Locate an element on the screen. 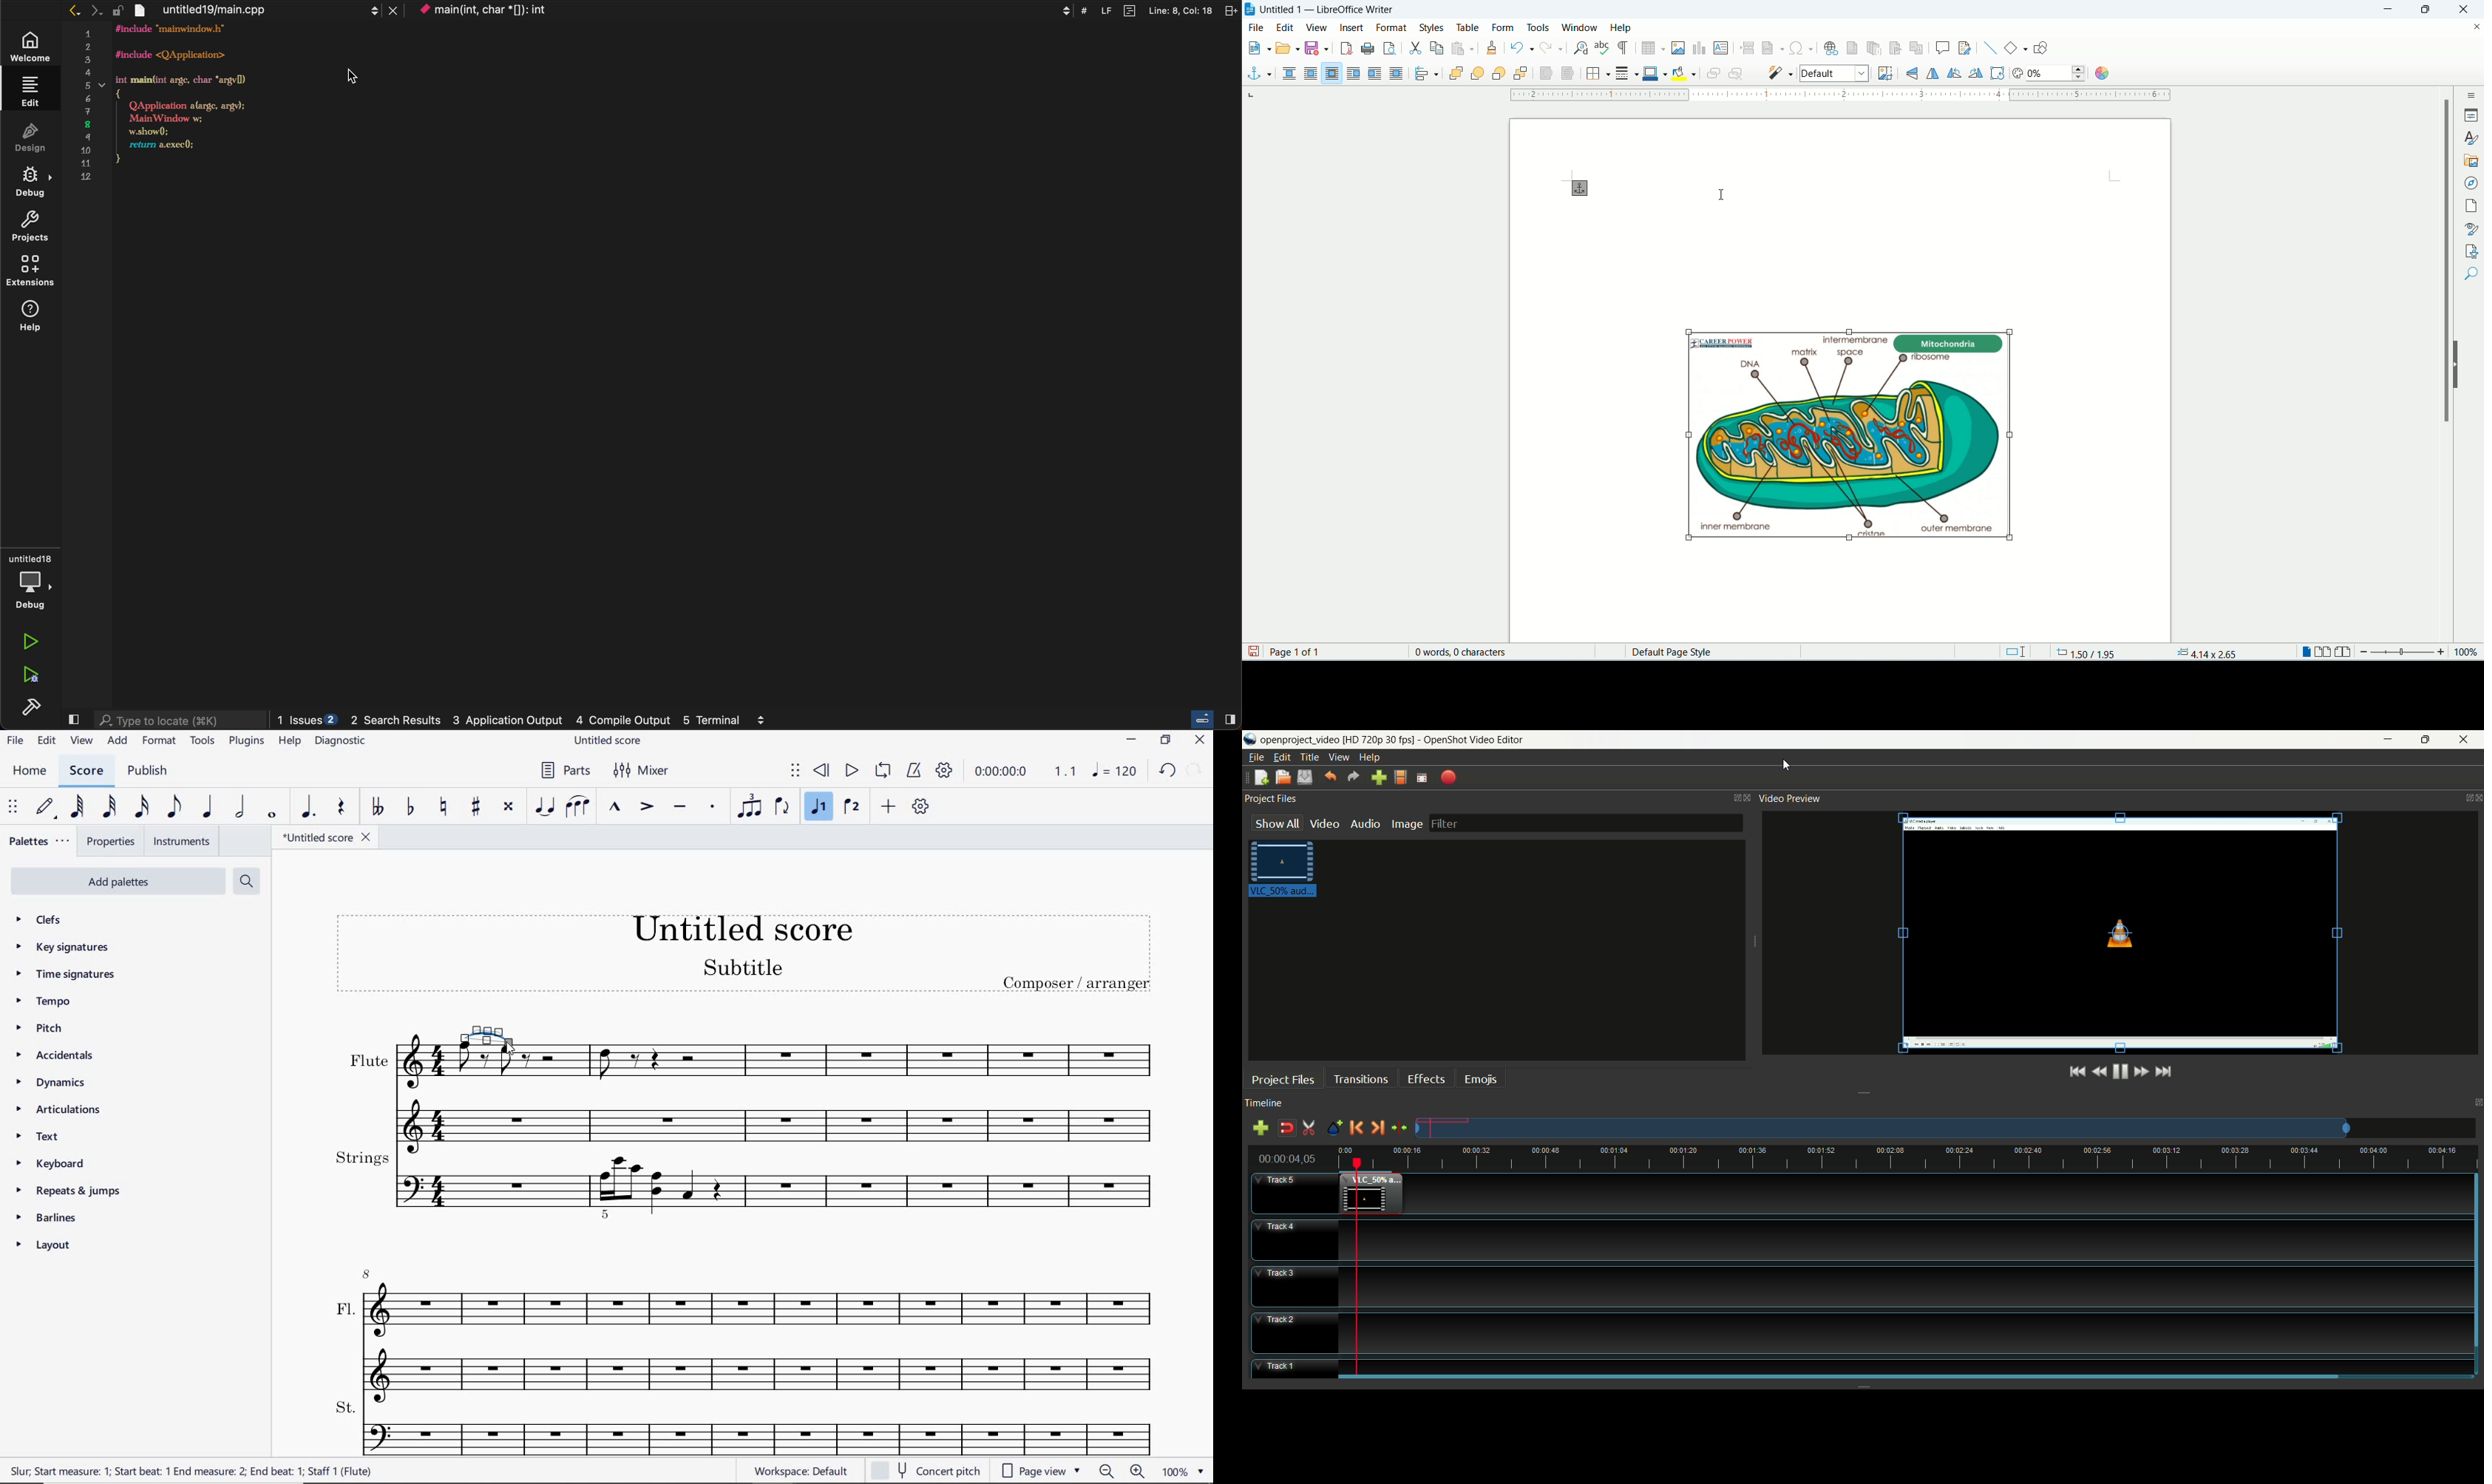 This screenshot has height=1484, width=2492. workplace: default is located at coordinates (804, 1472).